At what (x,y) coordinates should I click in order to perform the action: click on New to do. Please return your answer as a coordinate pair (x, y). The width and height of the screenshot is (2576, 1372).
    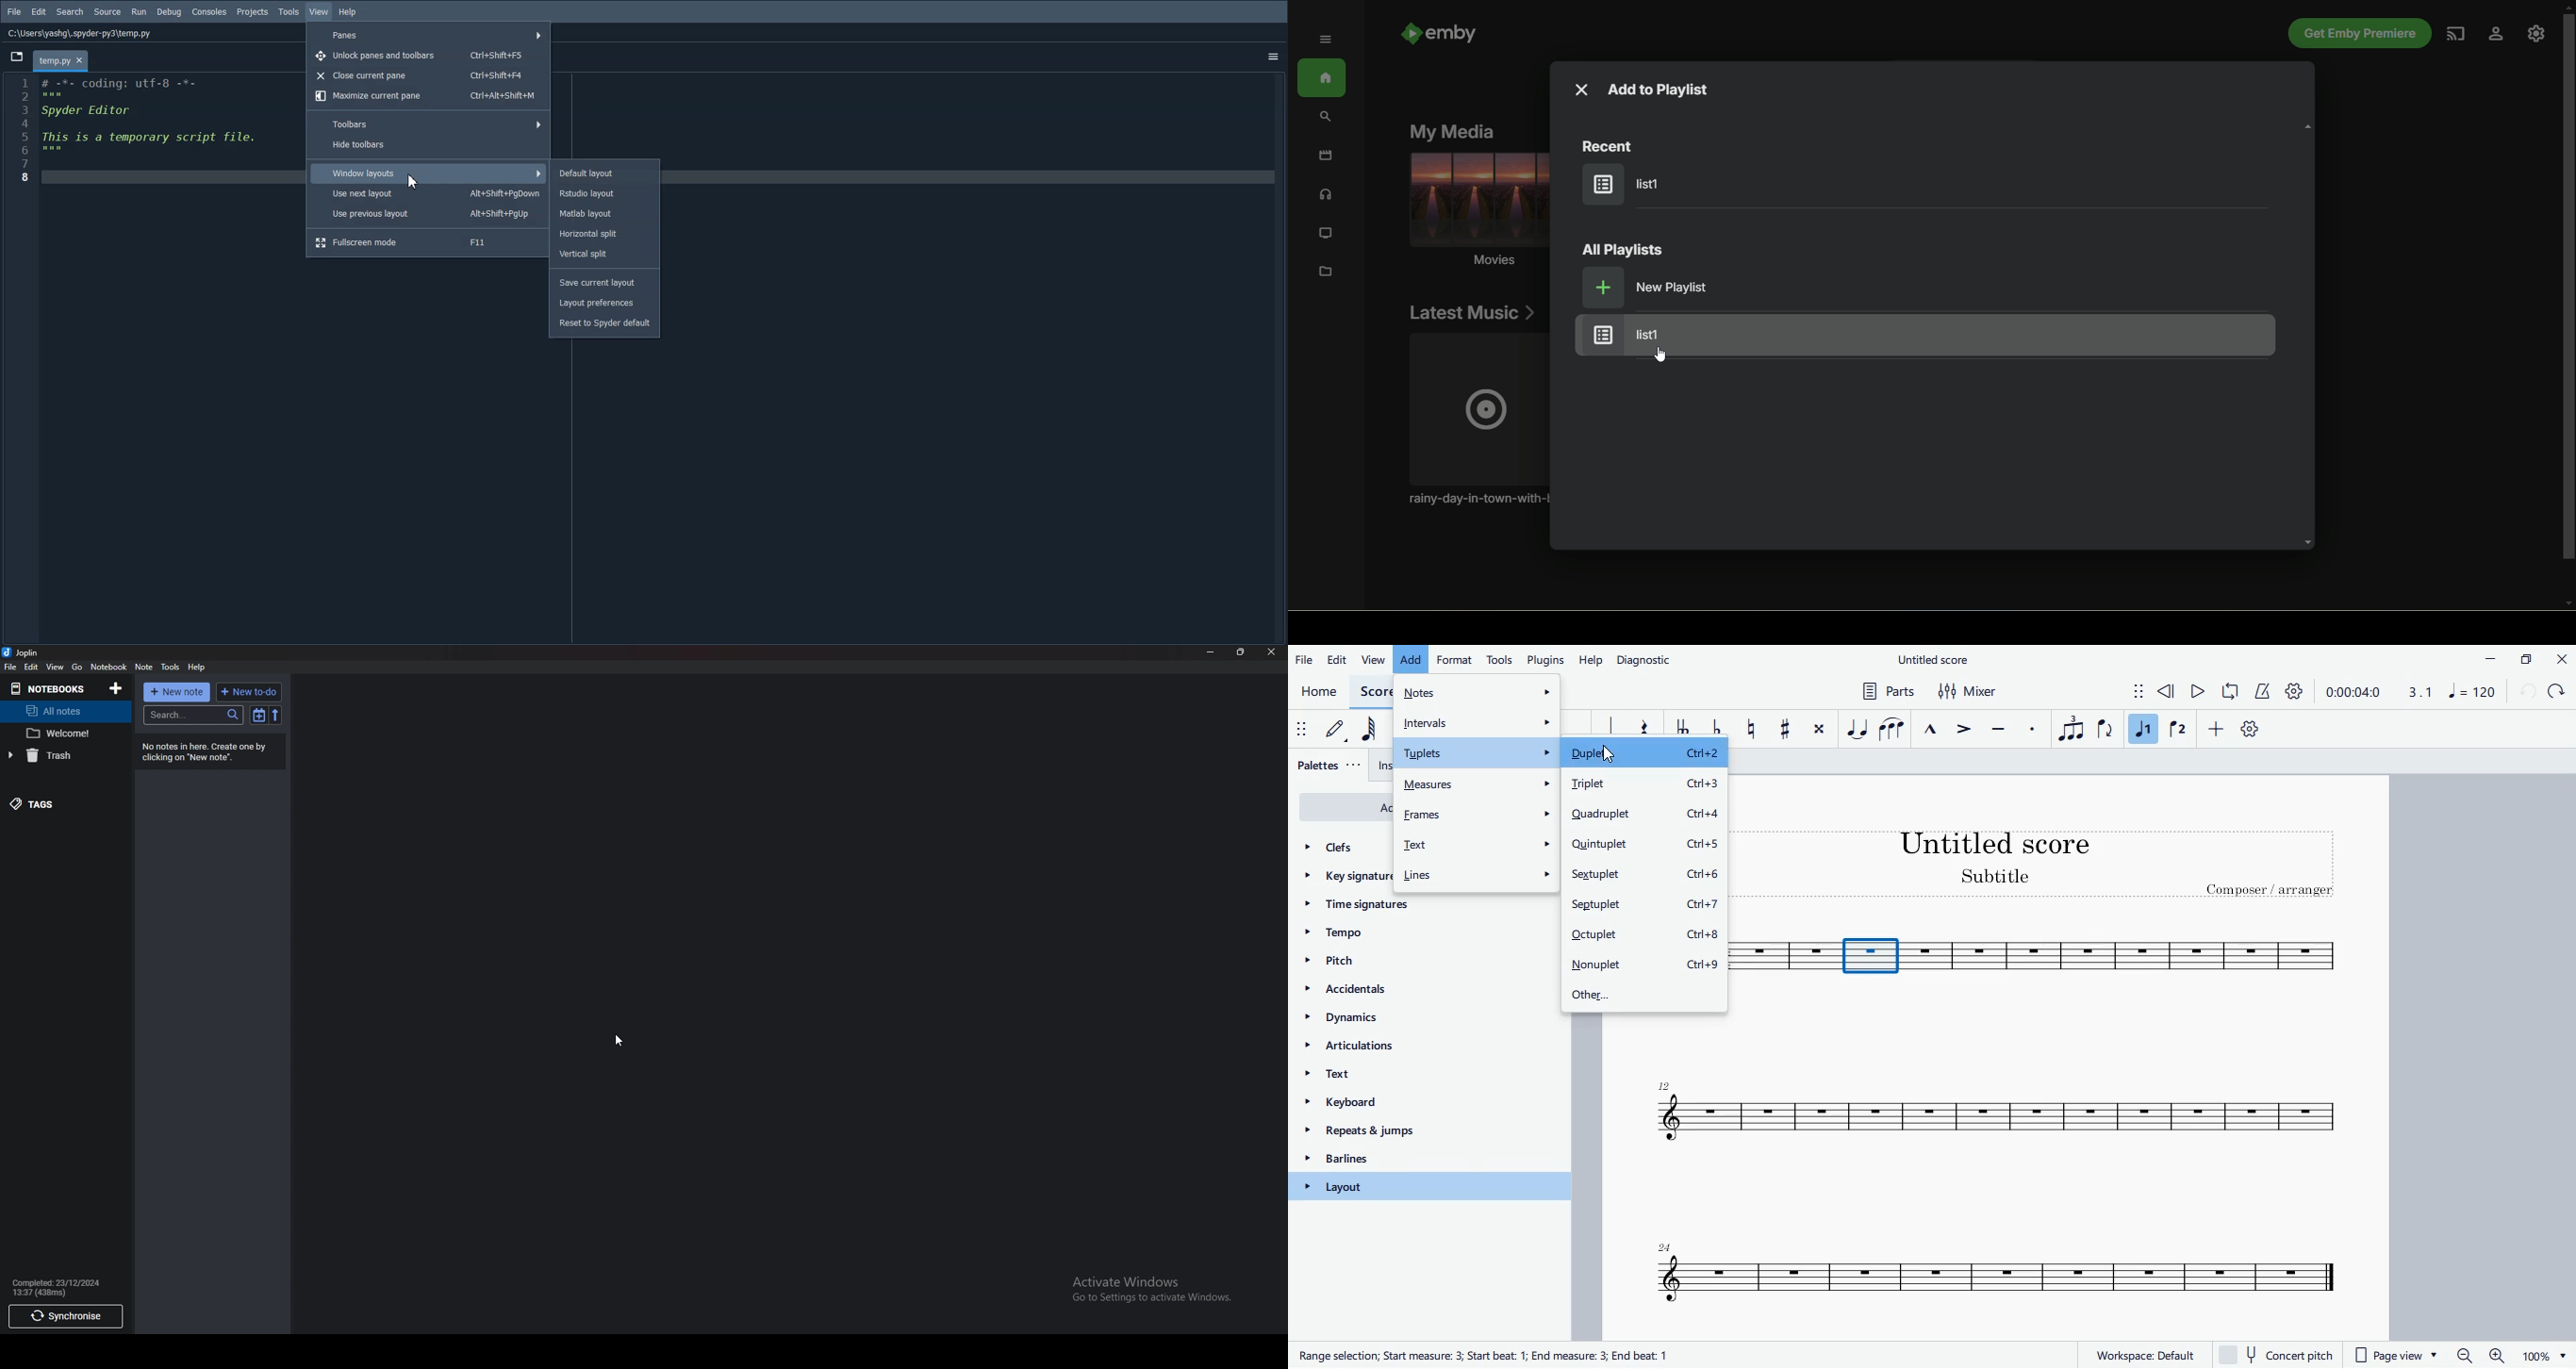
    Looking at the image, I should click on (248, 693).